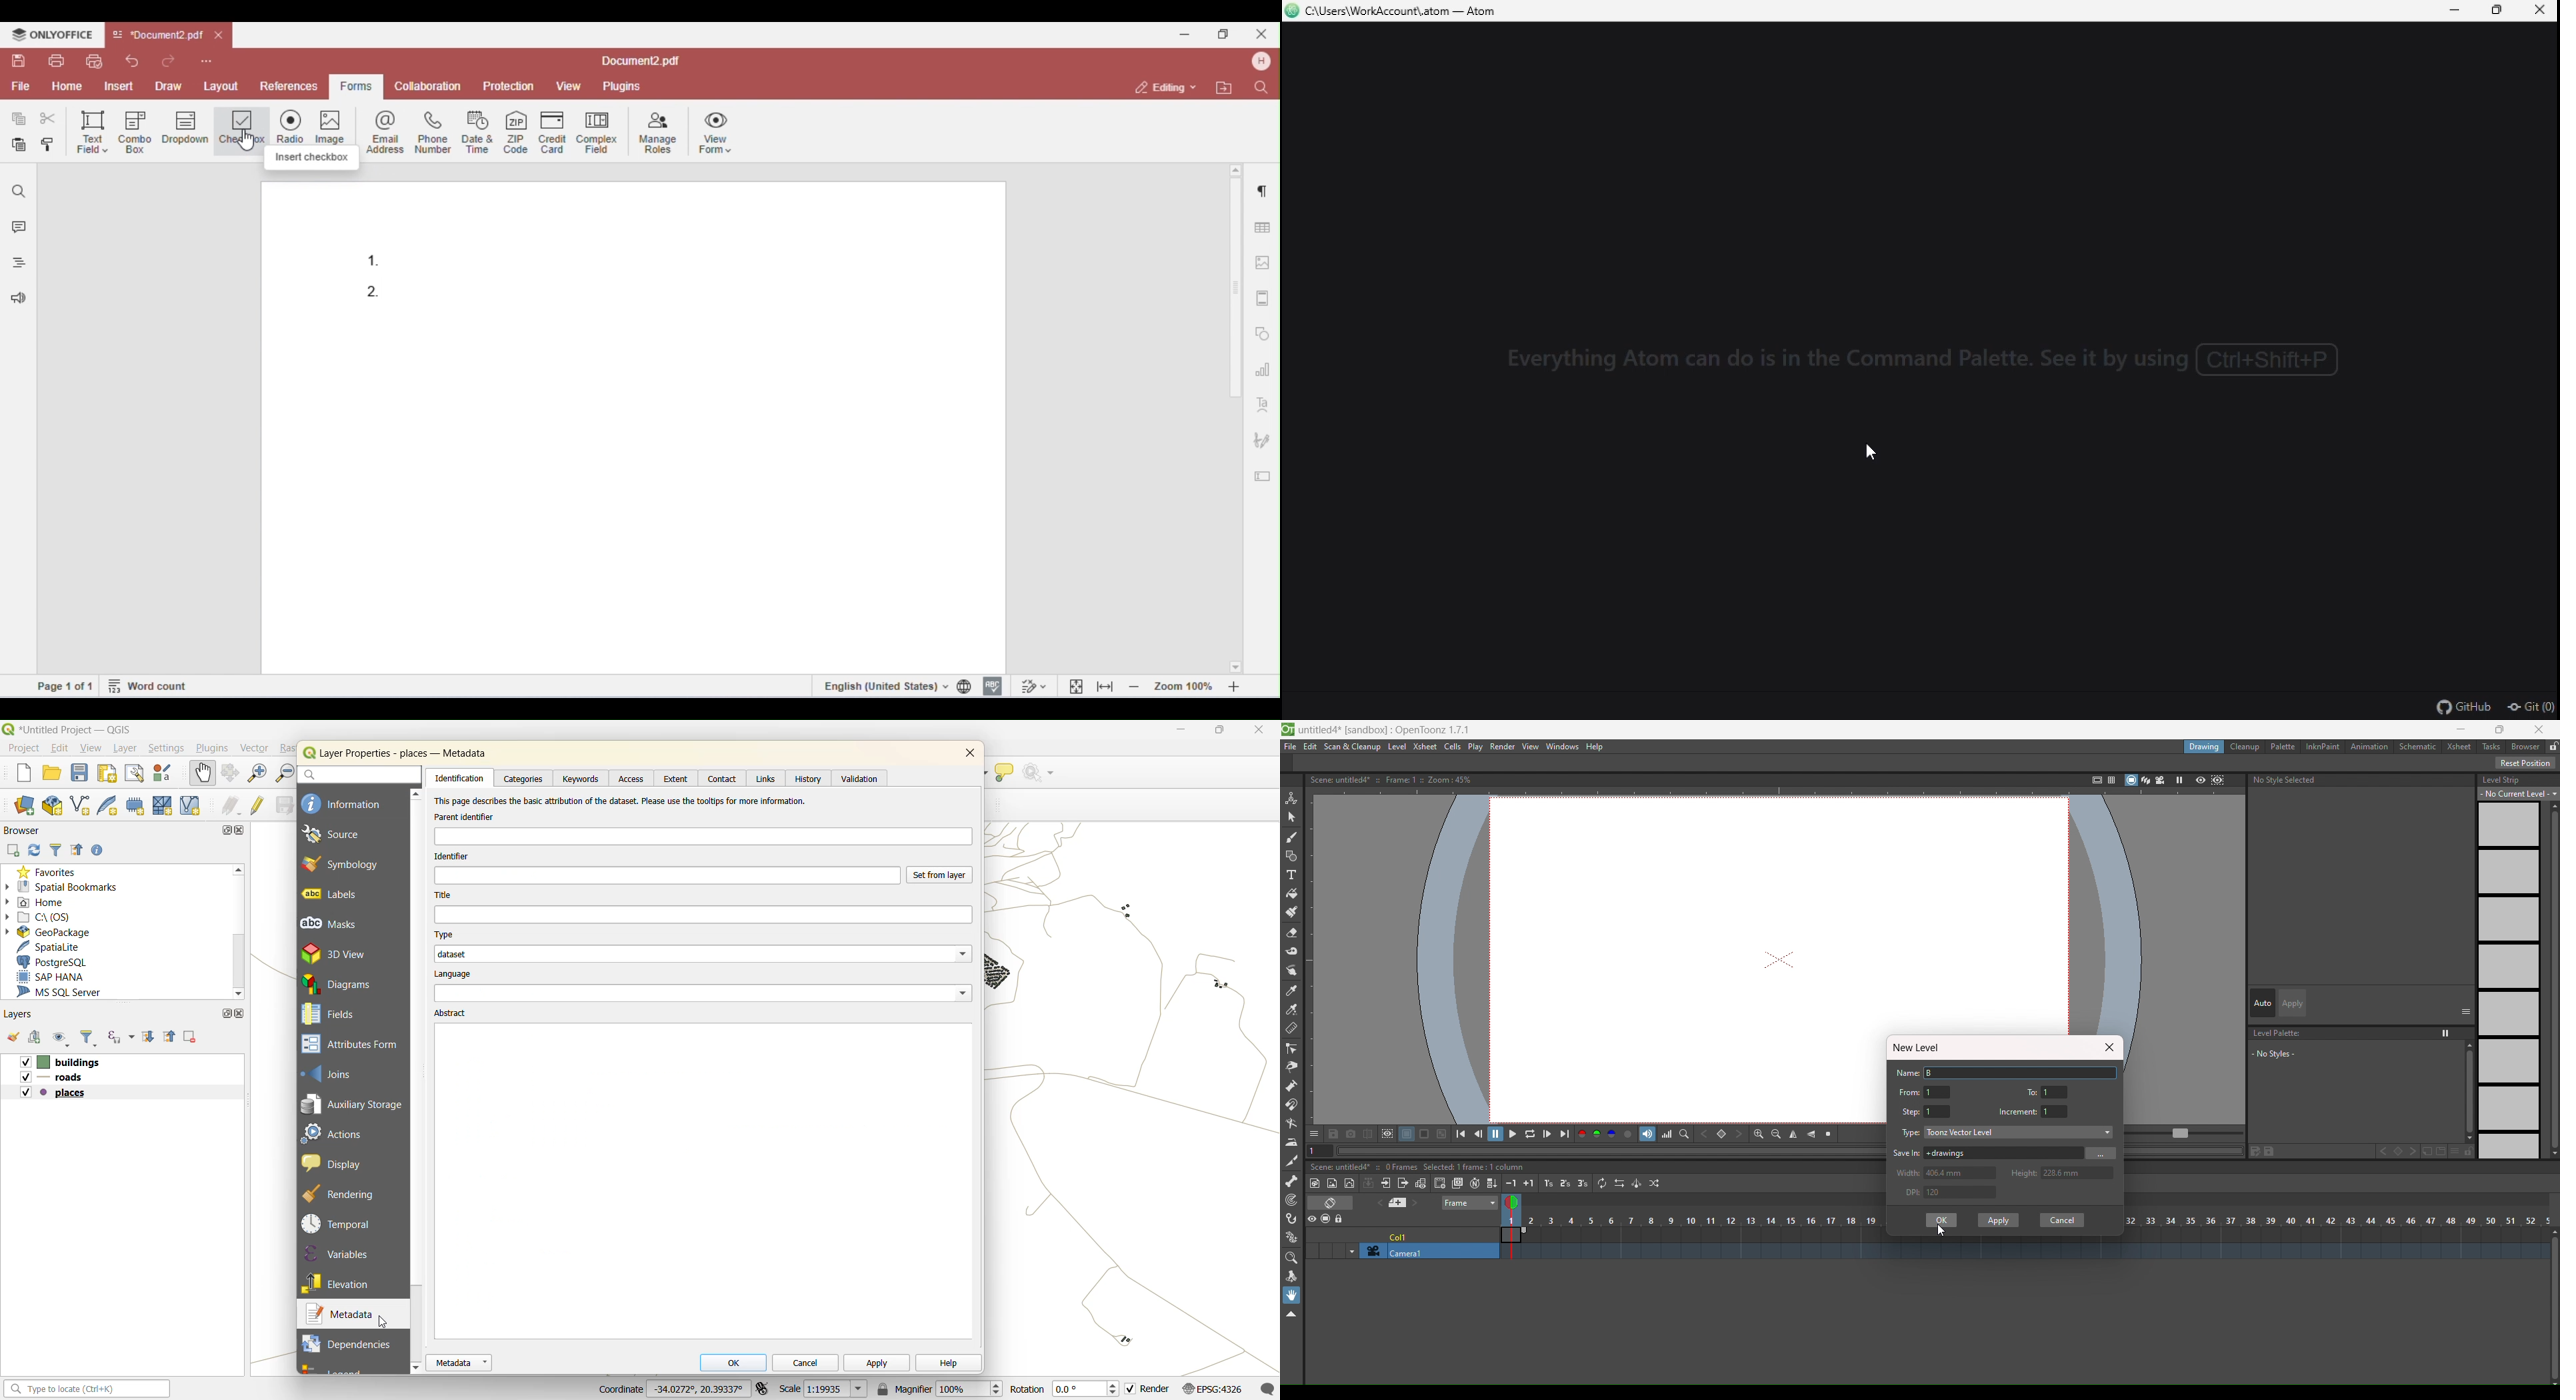 The width and height of the screenshot is (2576, 1400). I want to click on log messages, so click(1267, 1387).